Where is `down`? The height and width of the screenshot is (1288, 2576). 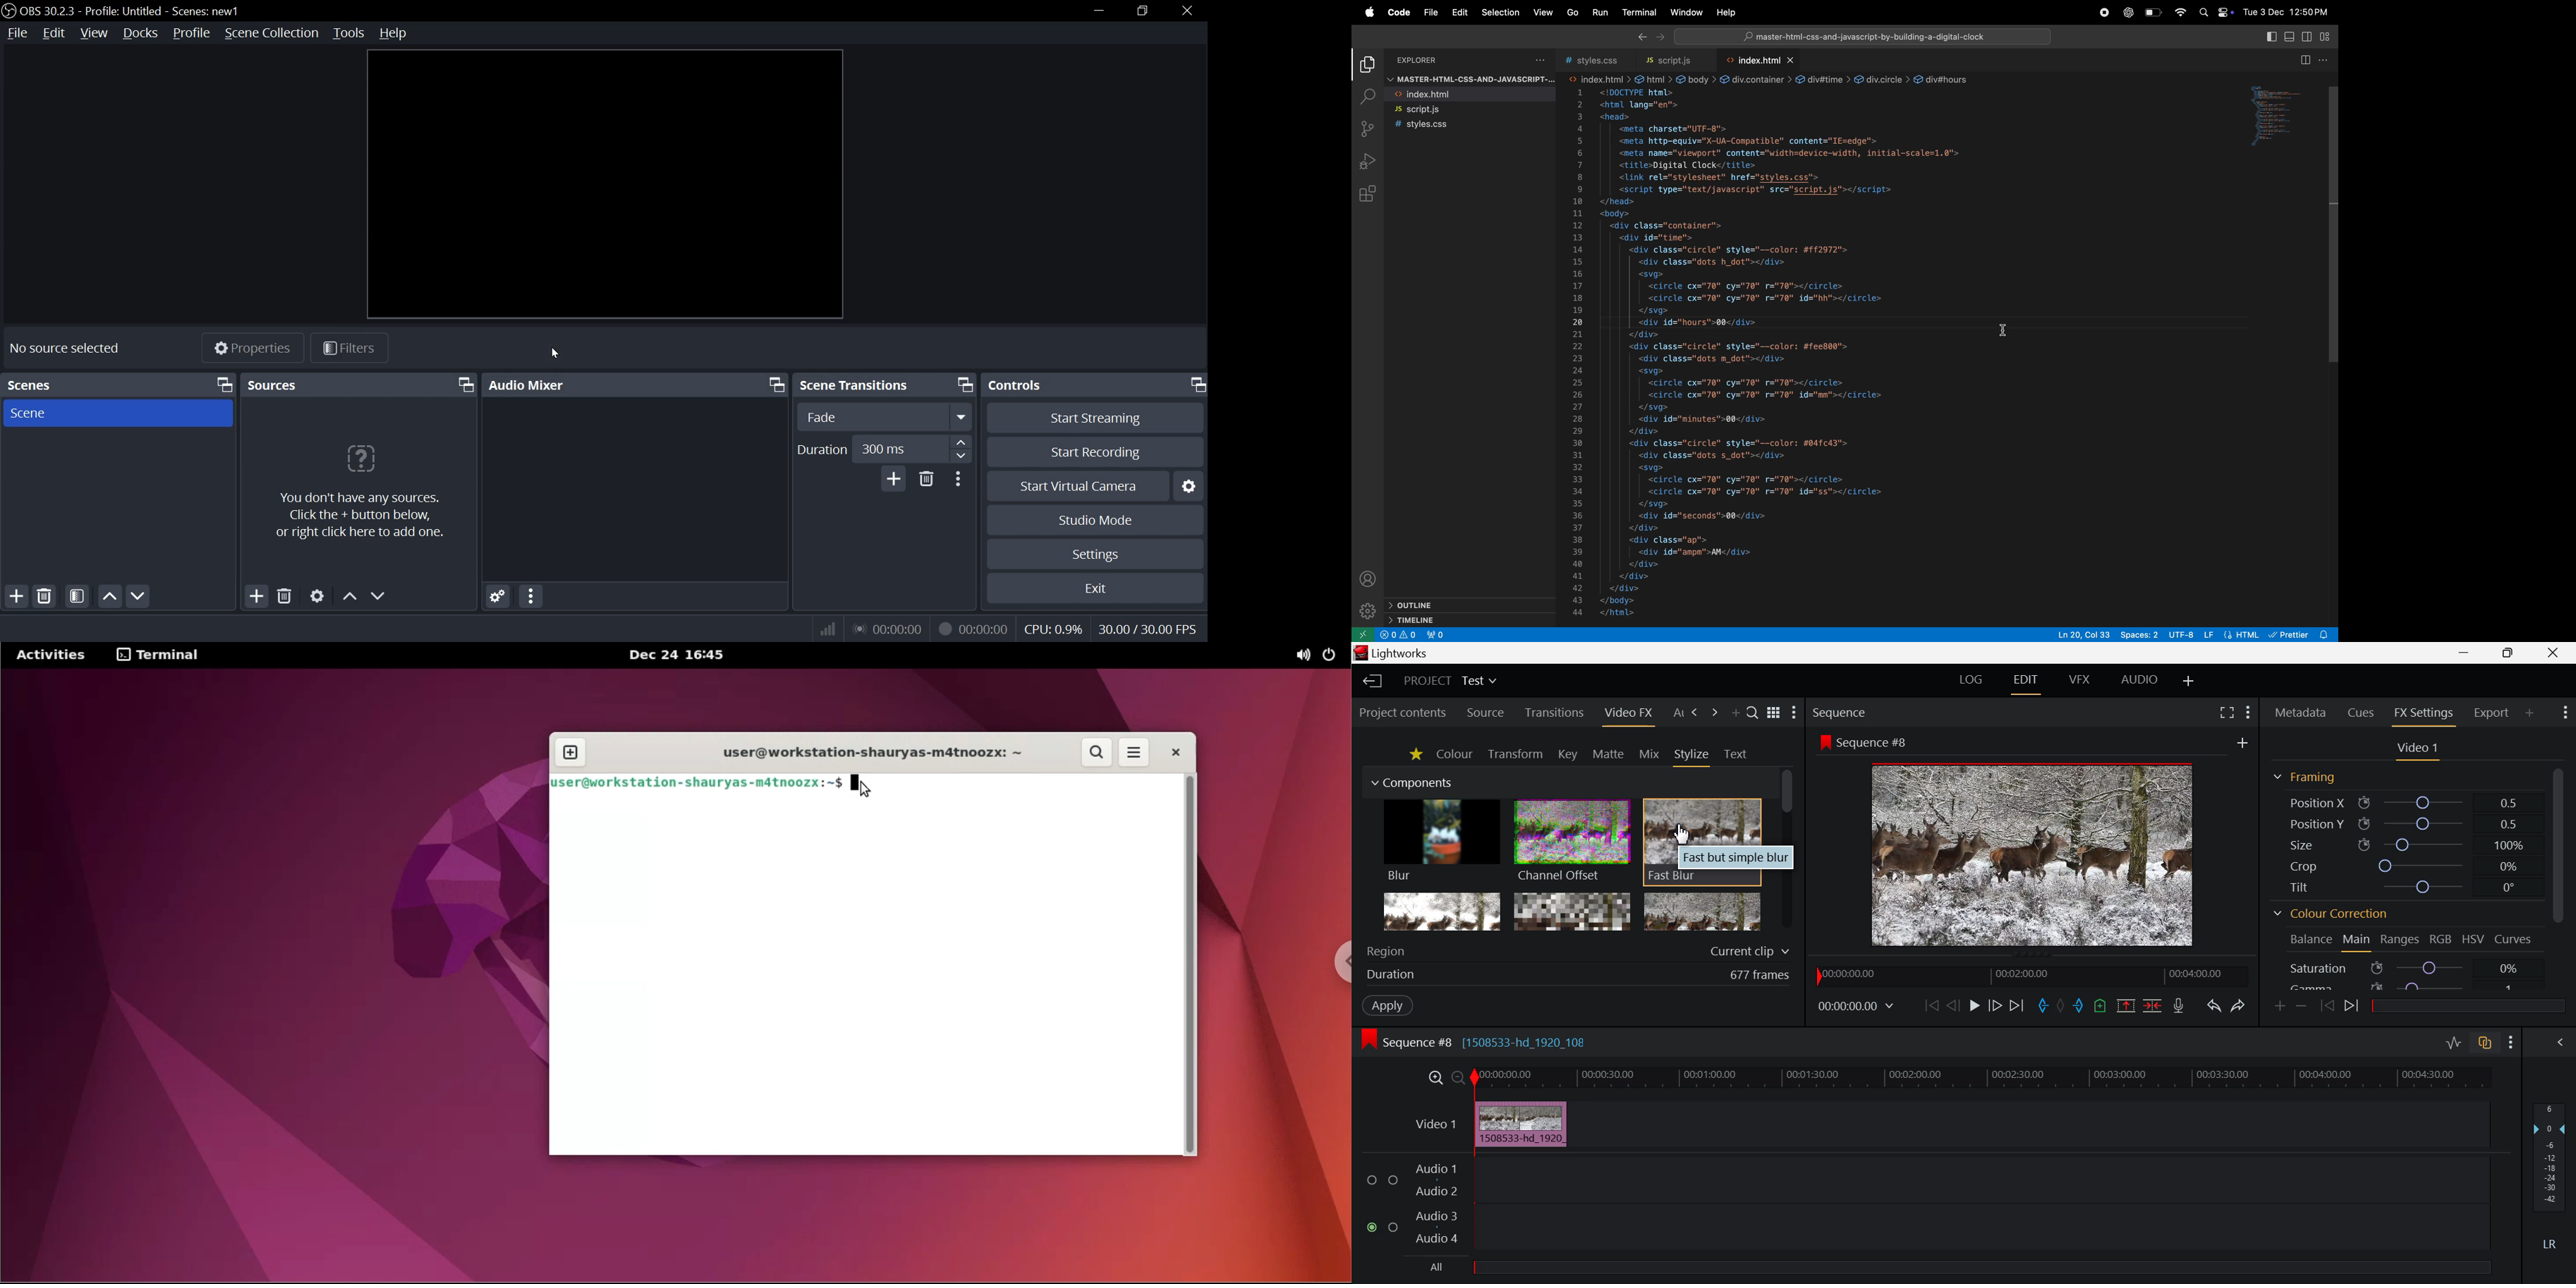
down is located at coordinates (380, 596).